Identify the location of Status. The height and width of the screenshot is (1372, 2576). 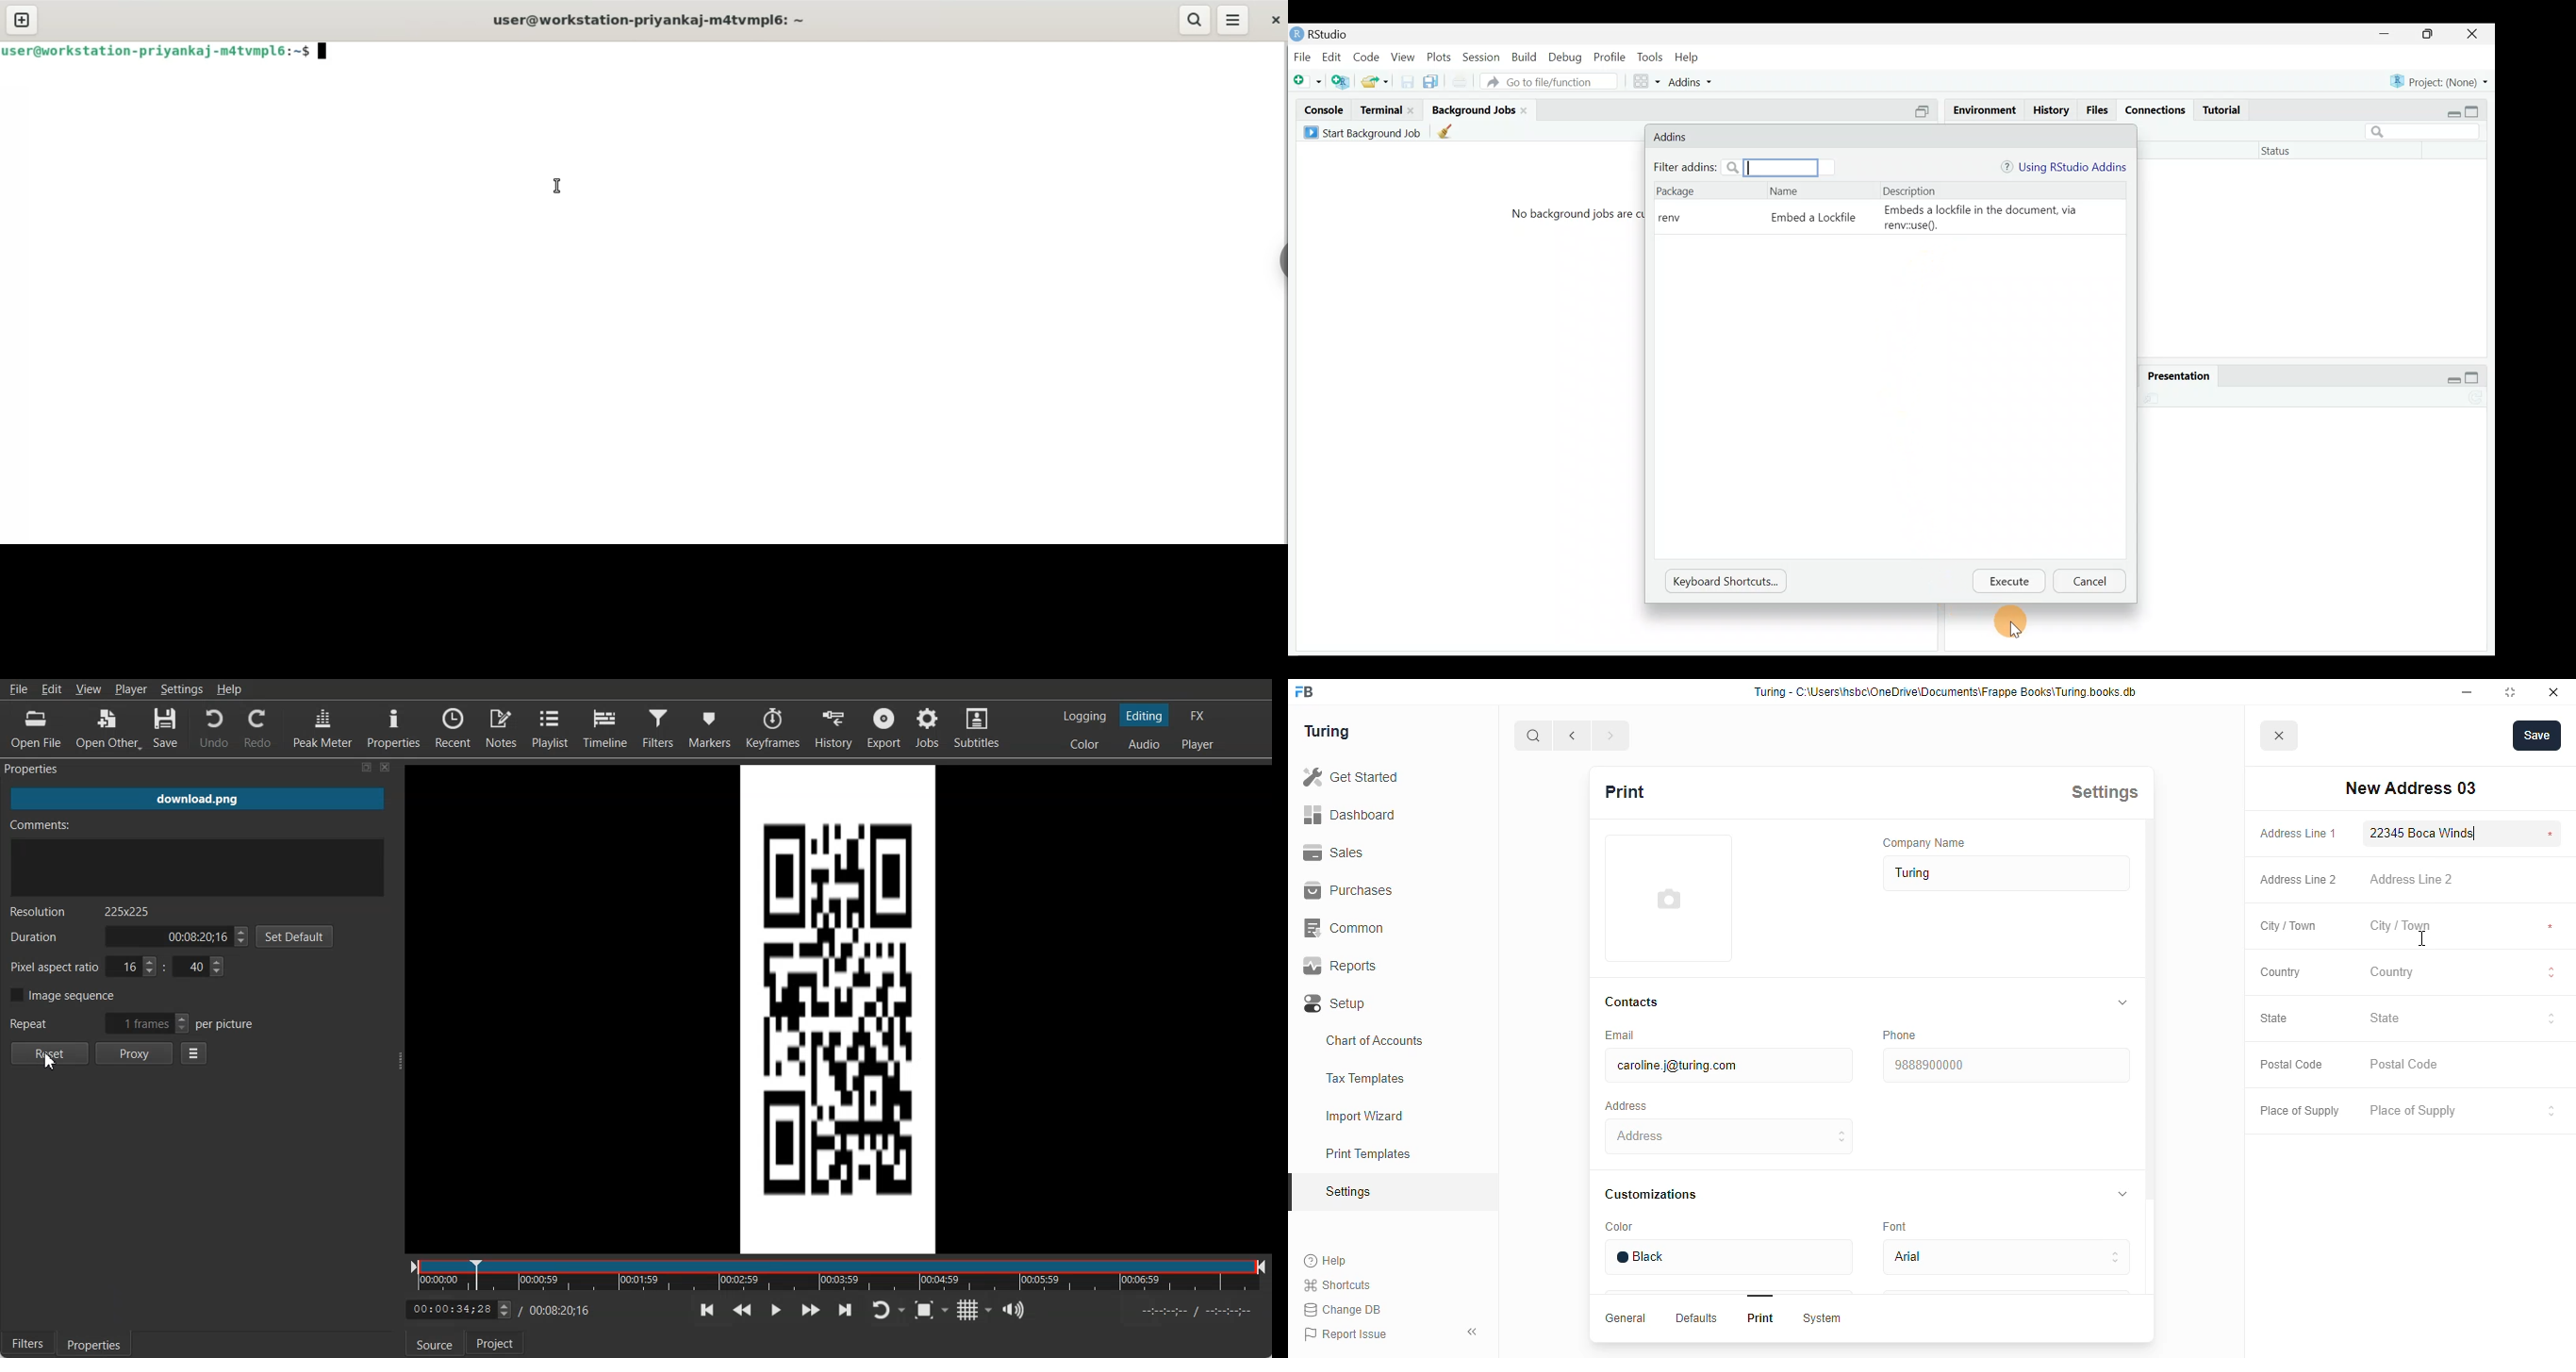
(2285, 152).